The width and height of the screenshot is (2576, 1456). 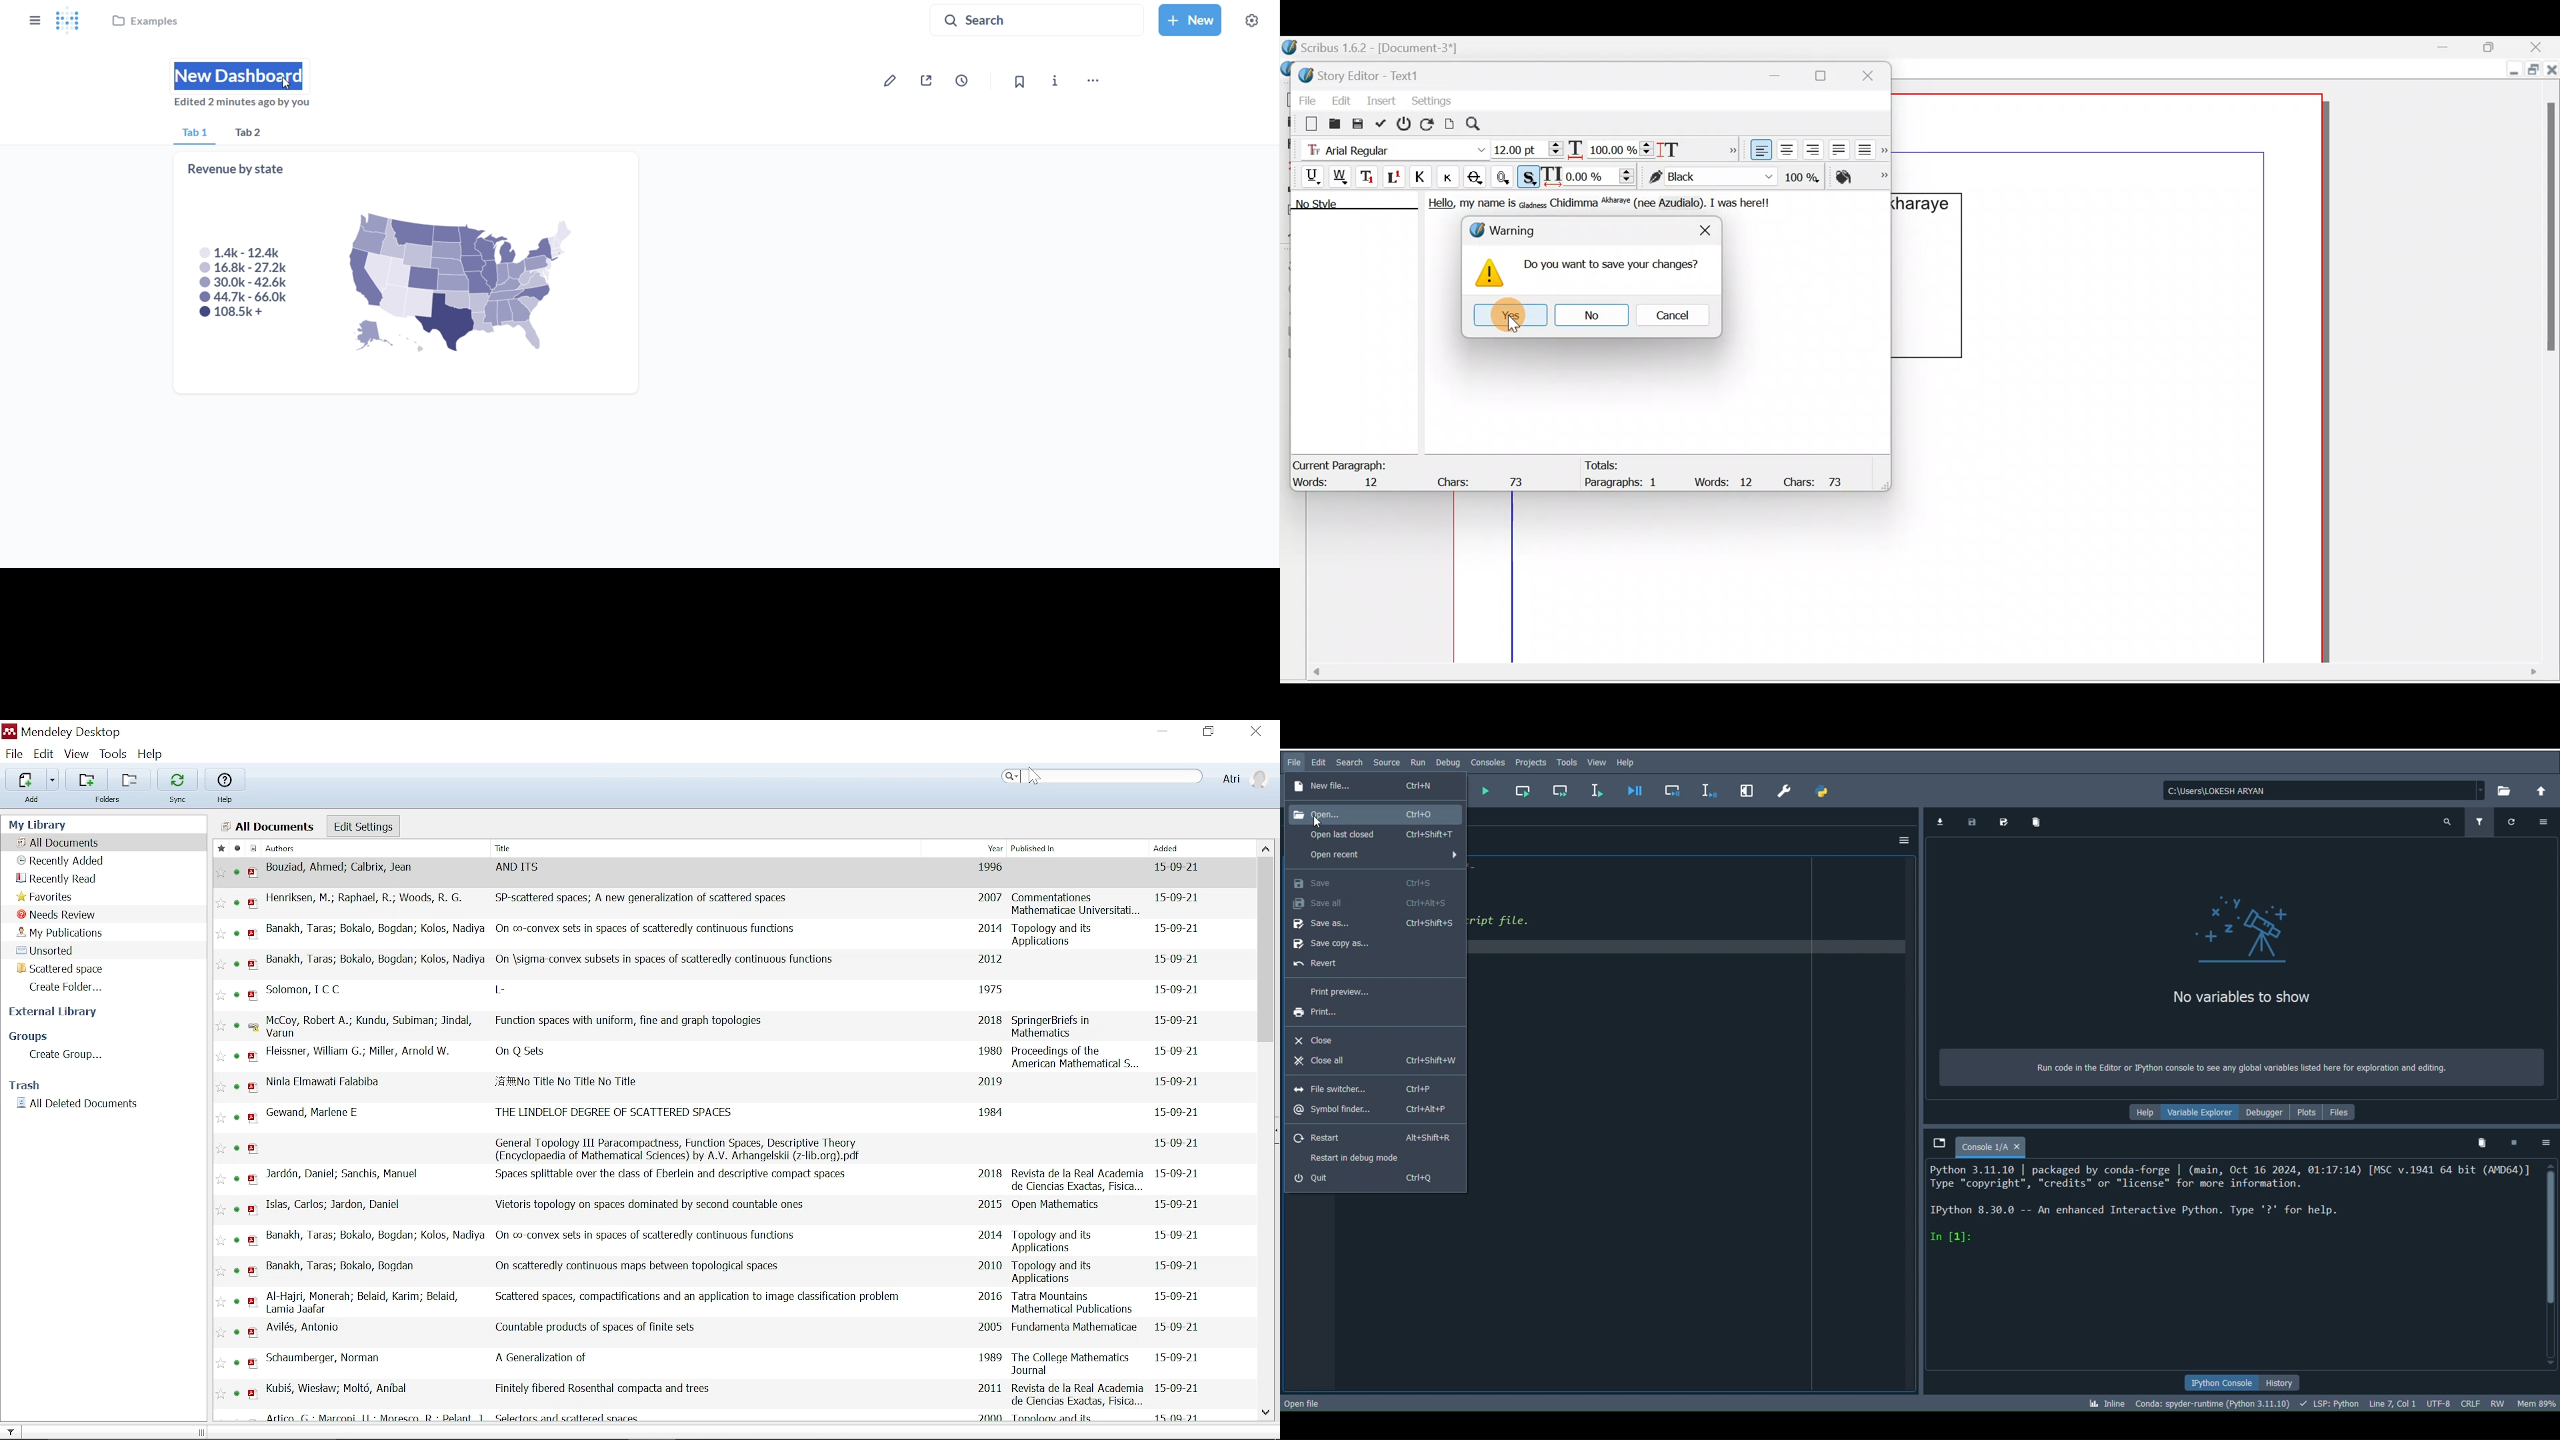 I want to click on View, so click(x=1595, y=762).